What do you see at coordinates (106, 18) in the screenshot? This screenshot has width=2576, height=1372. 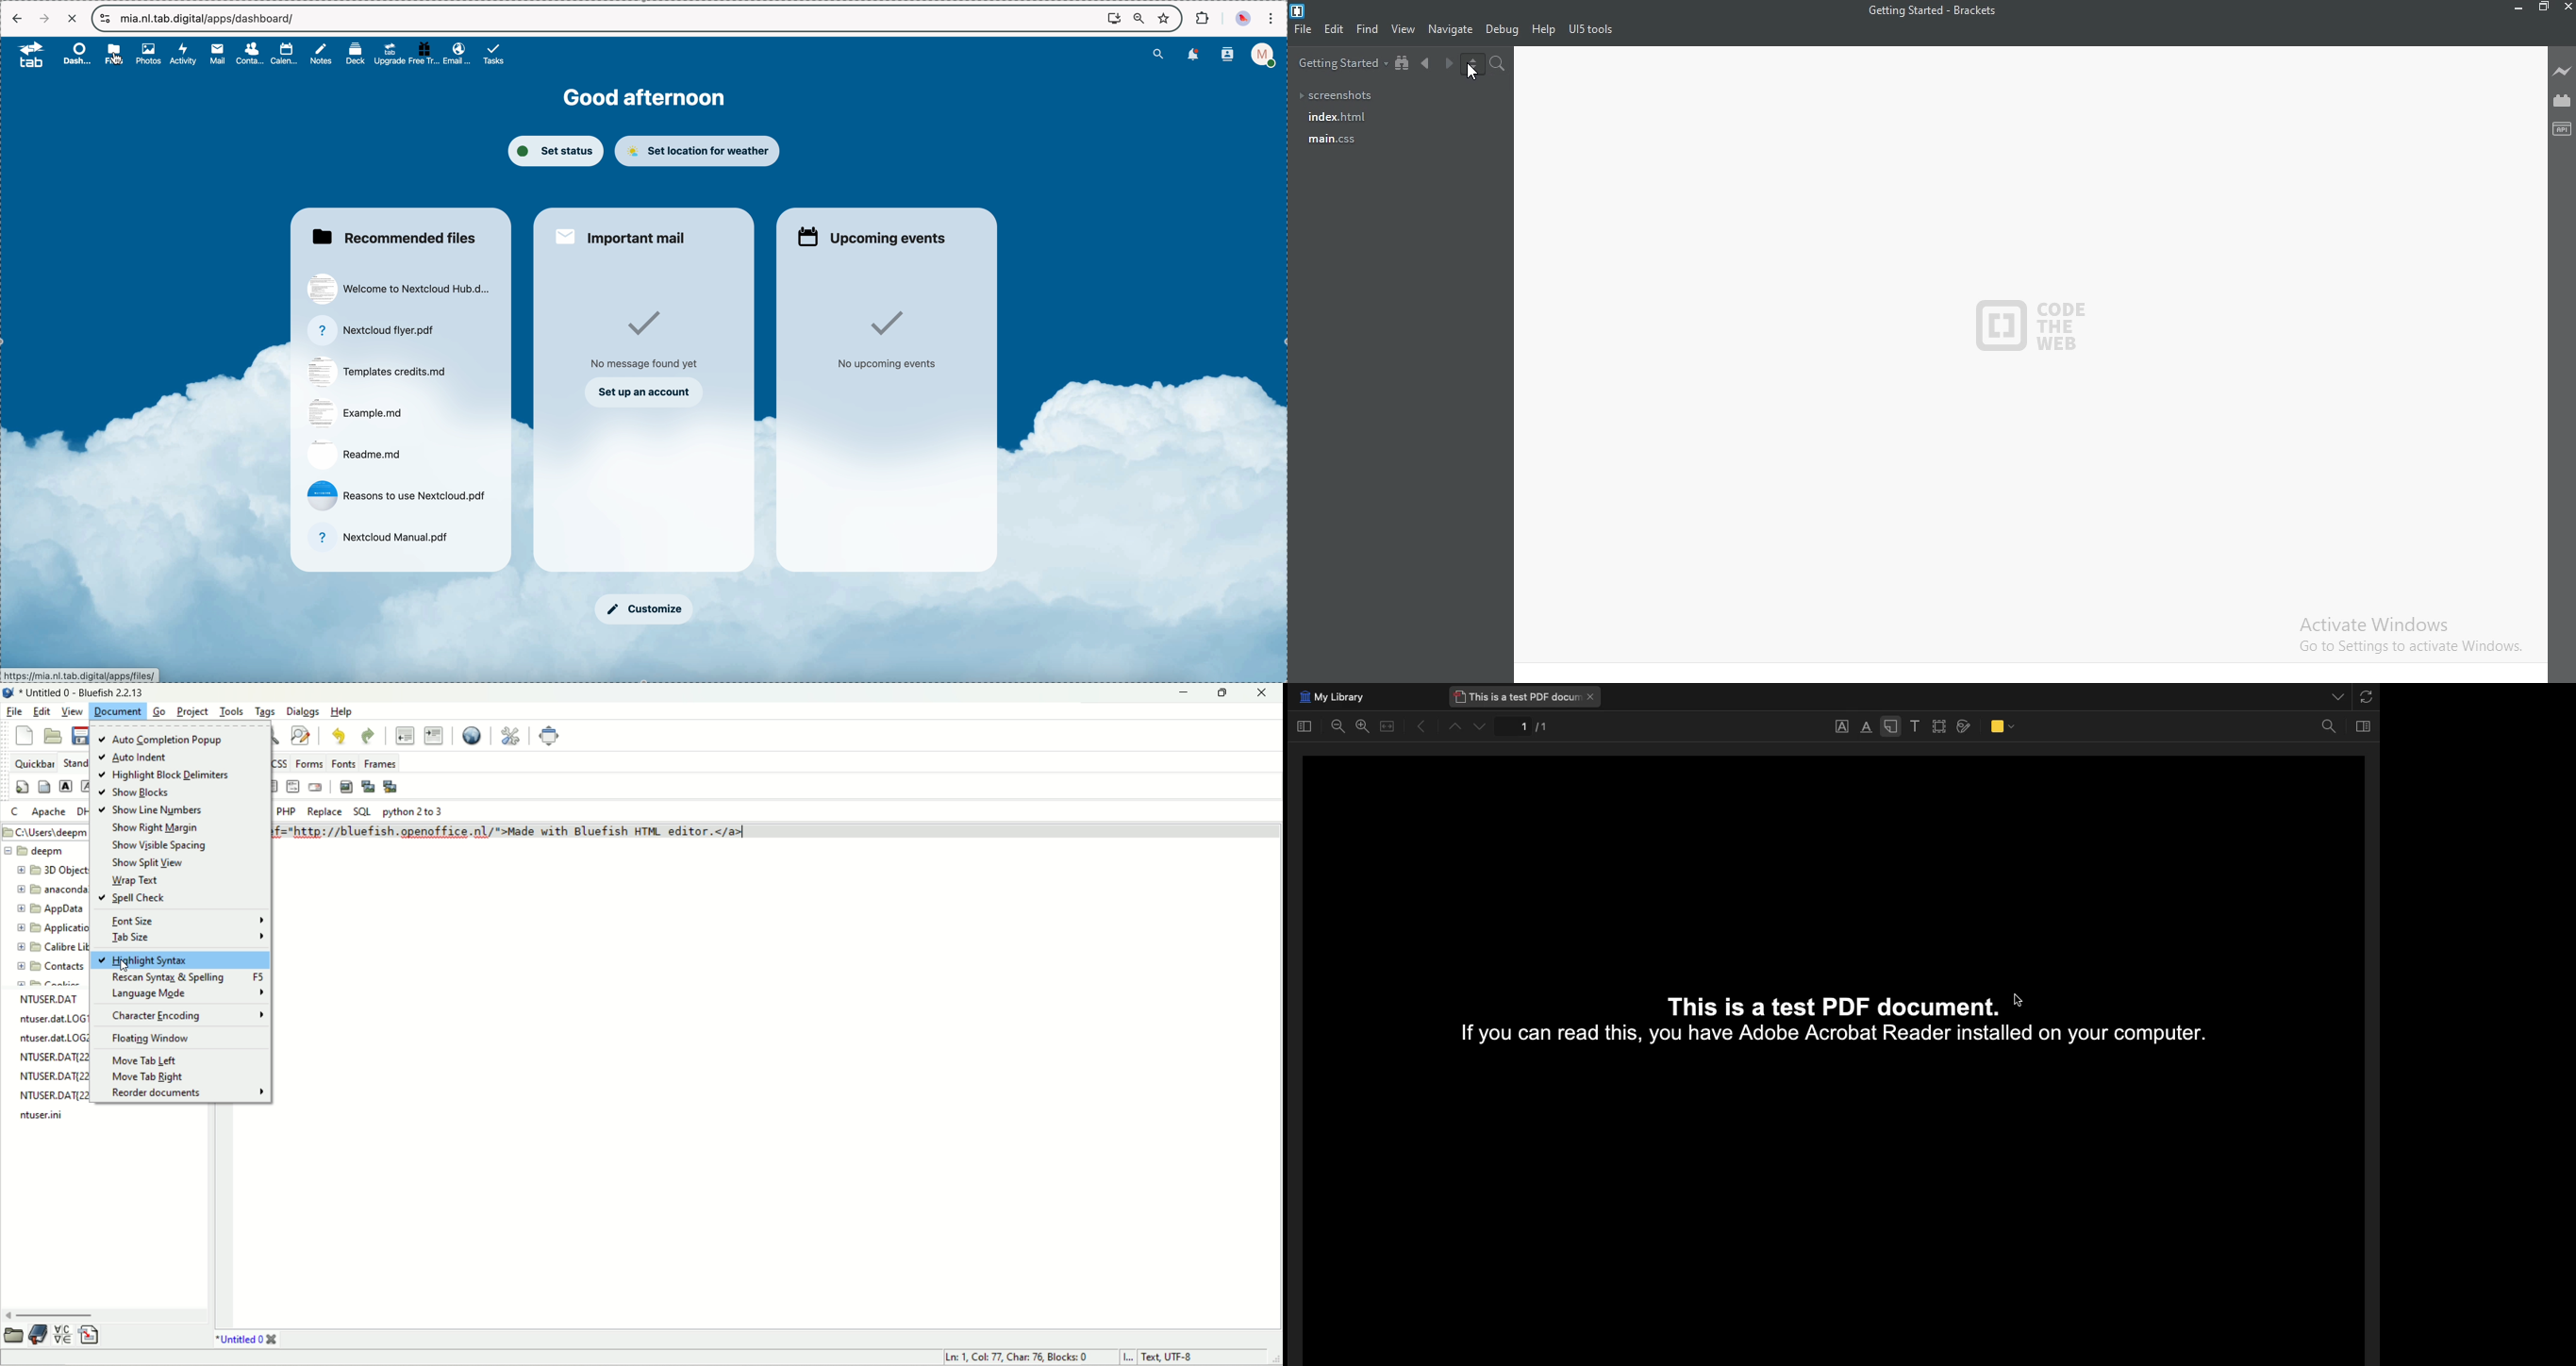 I see `controls` at bounding box center [106, 18].